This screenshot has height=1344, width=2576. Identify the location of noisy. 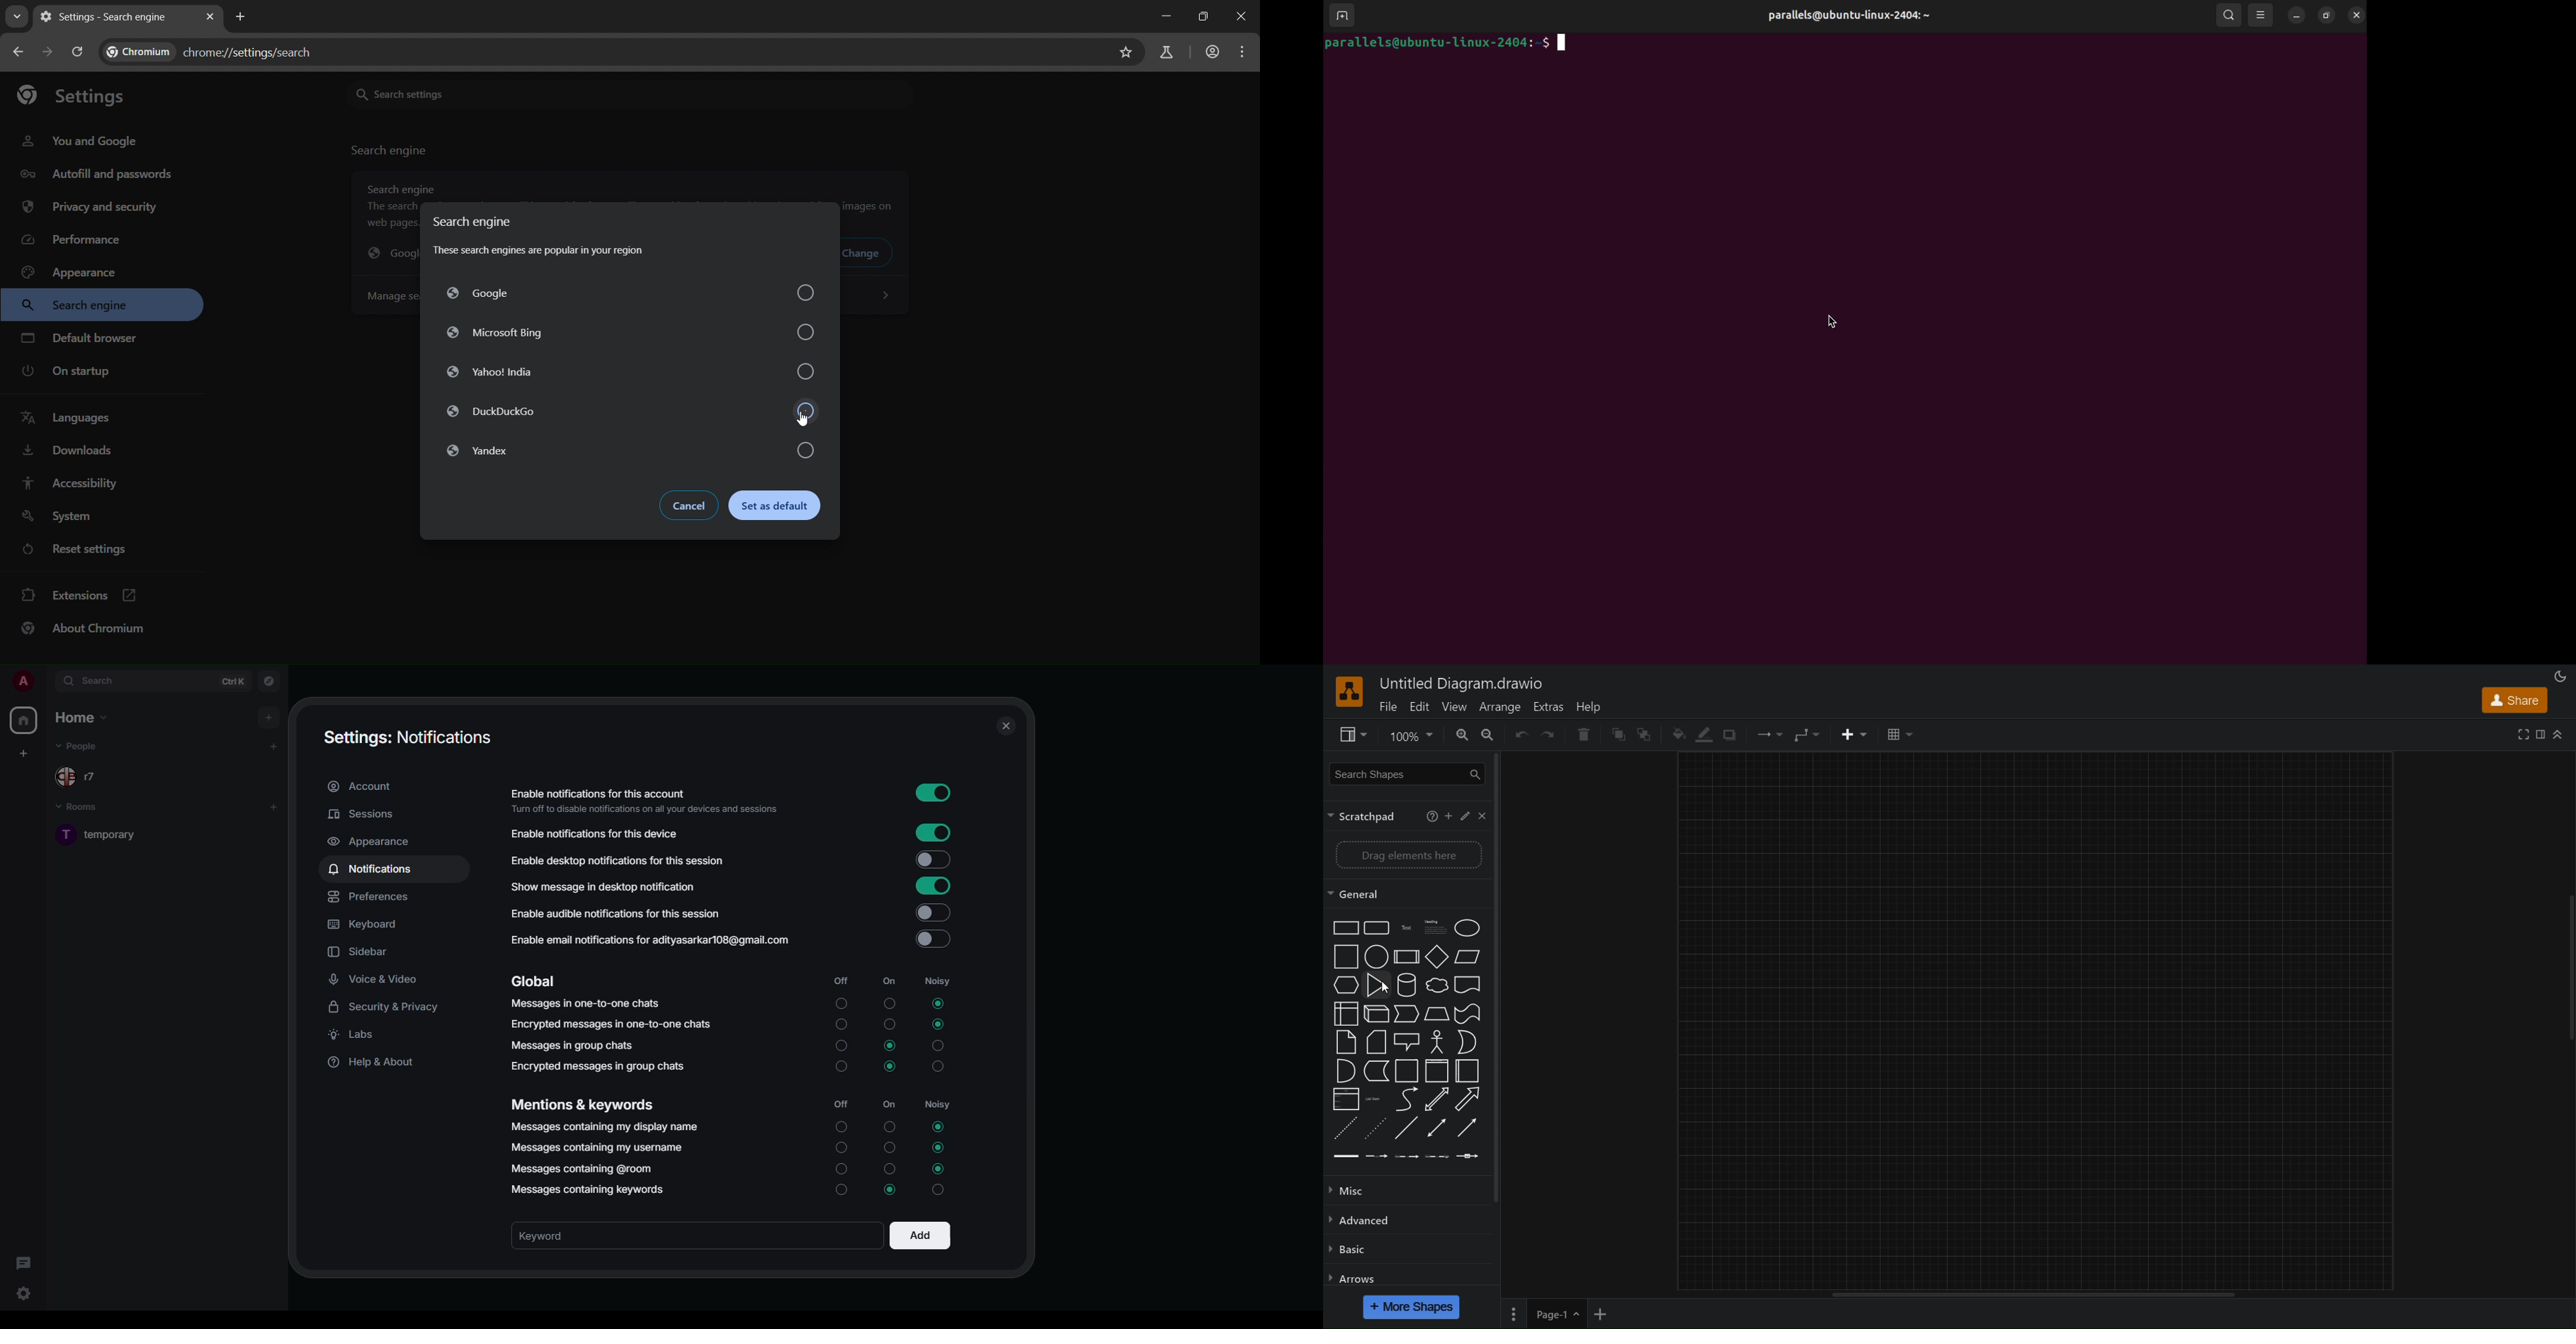
(941, 1190).